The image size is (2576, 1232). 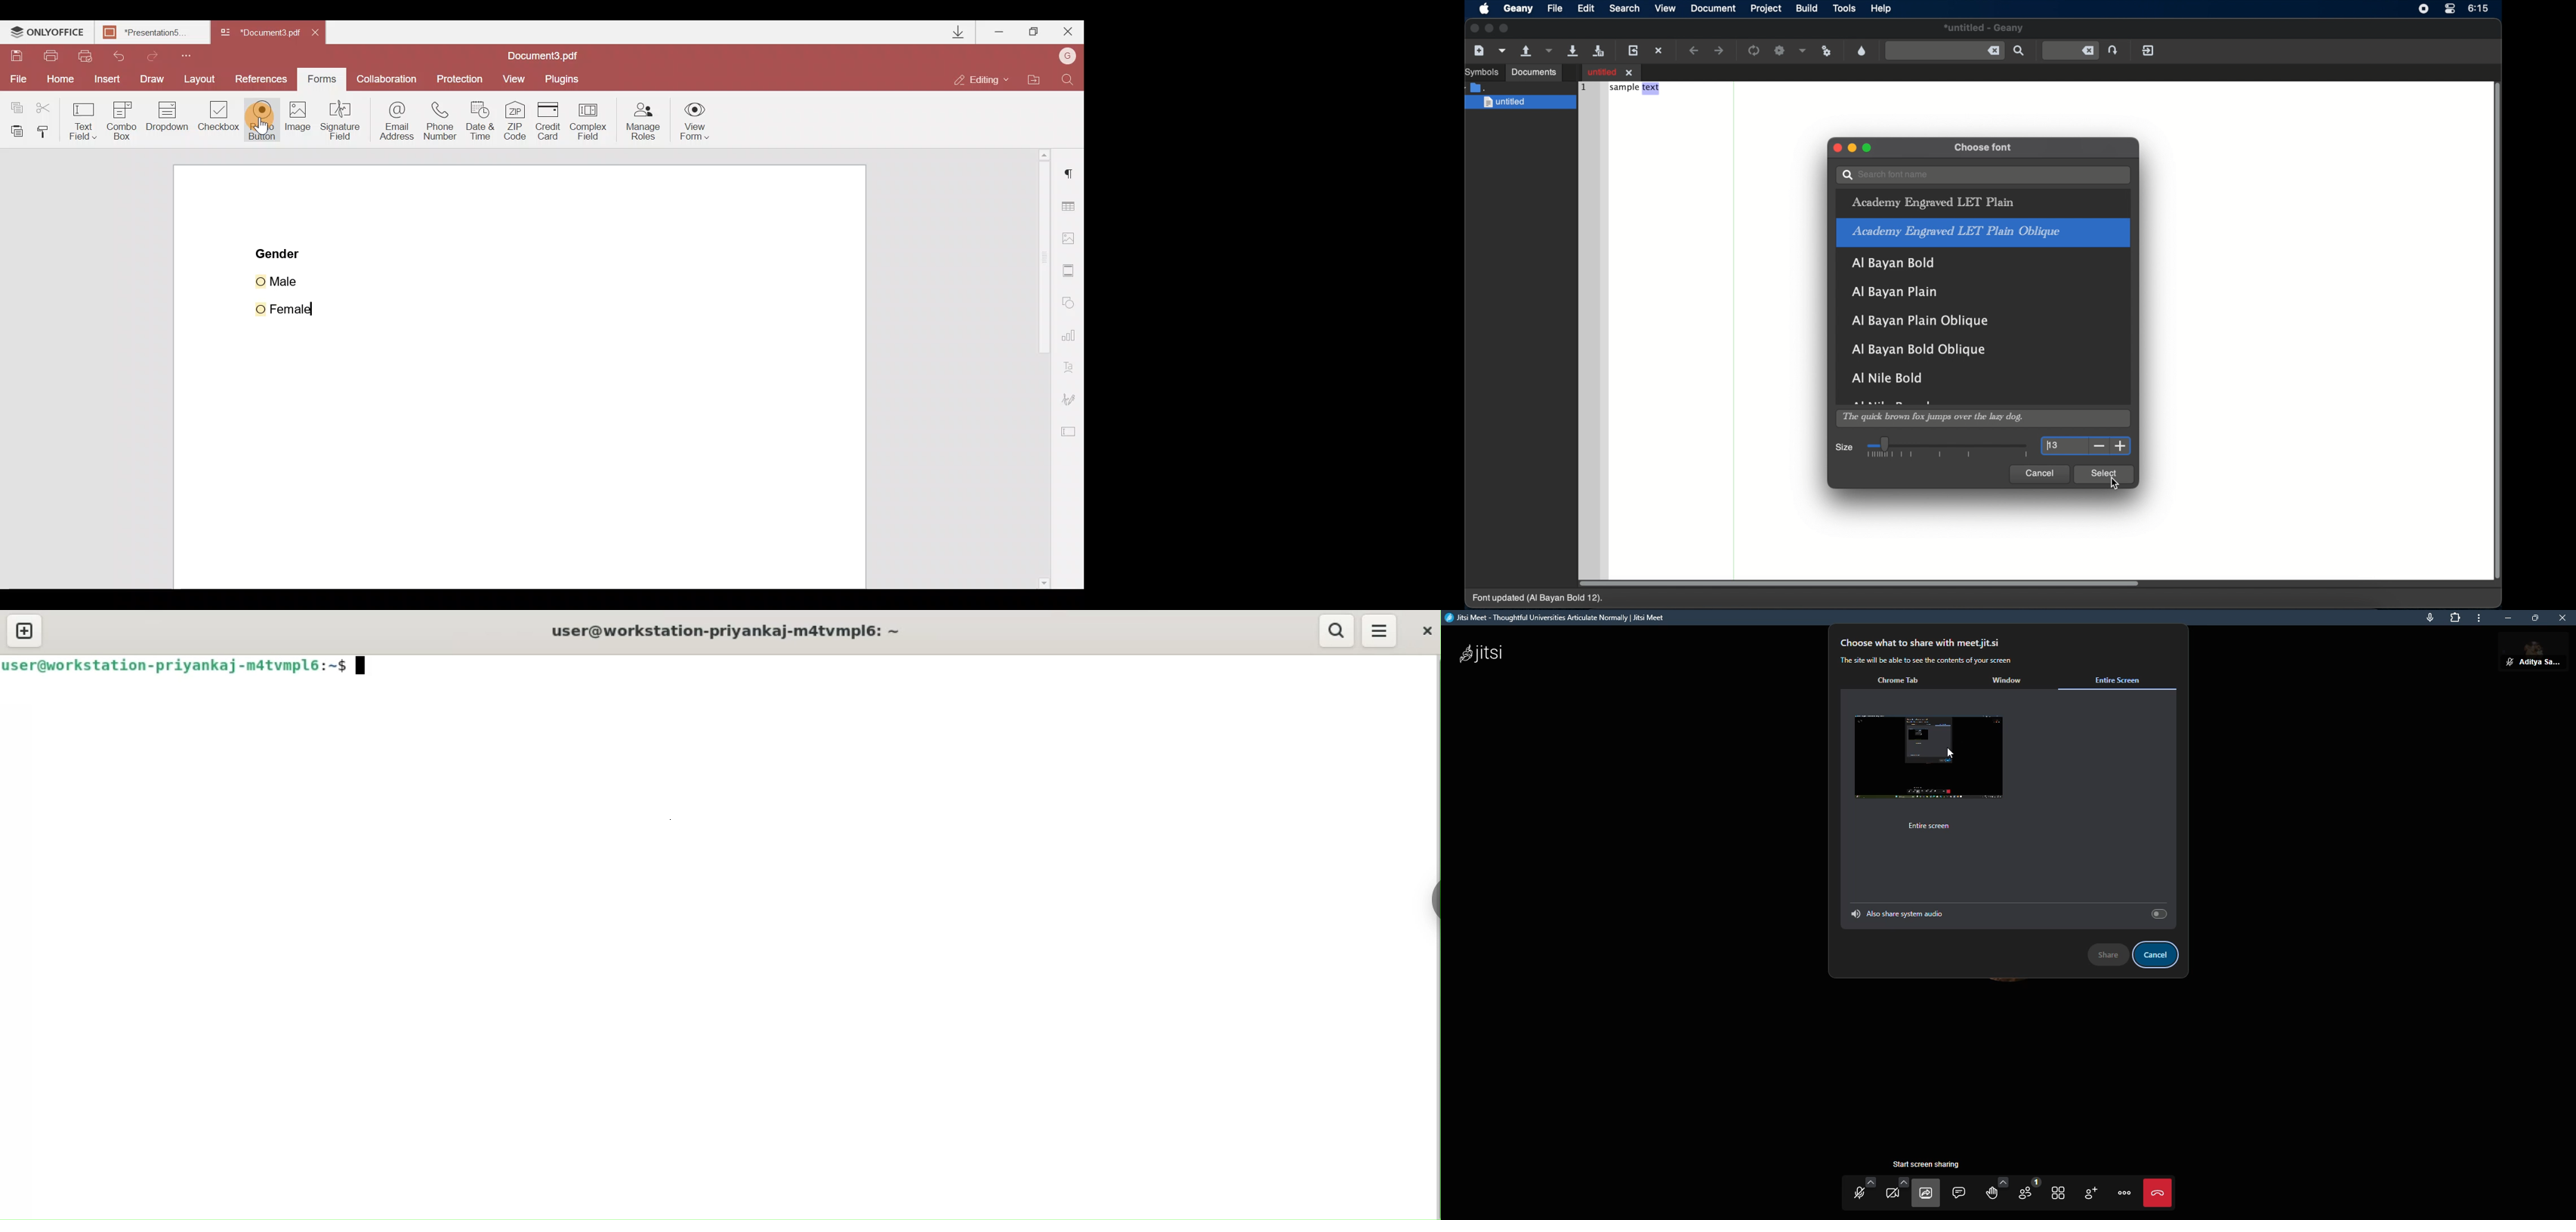 What do you see at coordinates (1482, 654) in the screenshot?
I see `jitsi` at bounding box center [1482, 654].